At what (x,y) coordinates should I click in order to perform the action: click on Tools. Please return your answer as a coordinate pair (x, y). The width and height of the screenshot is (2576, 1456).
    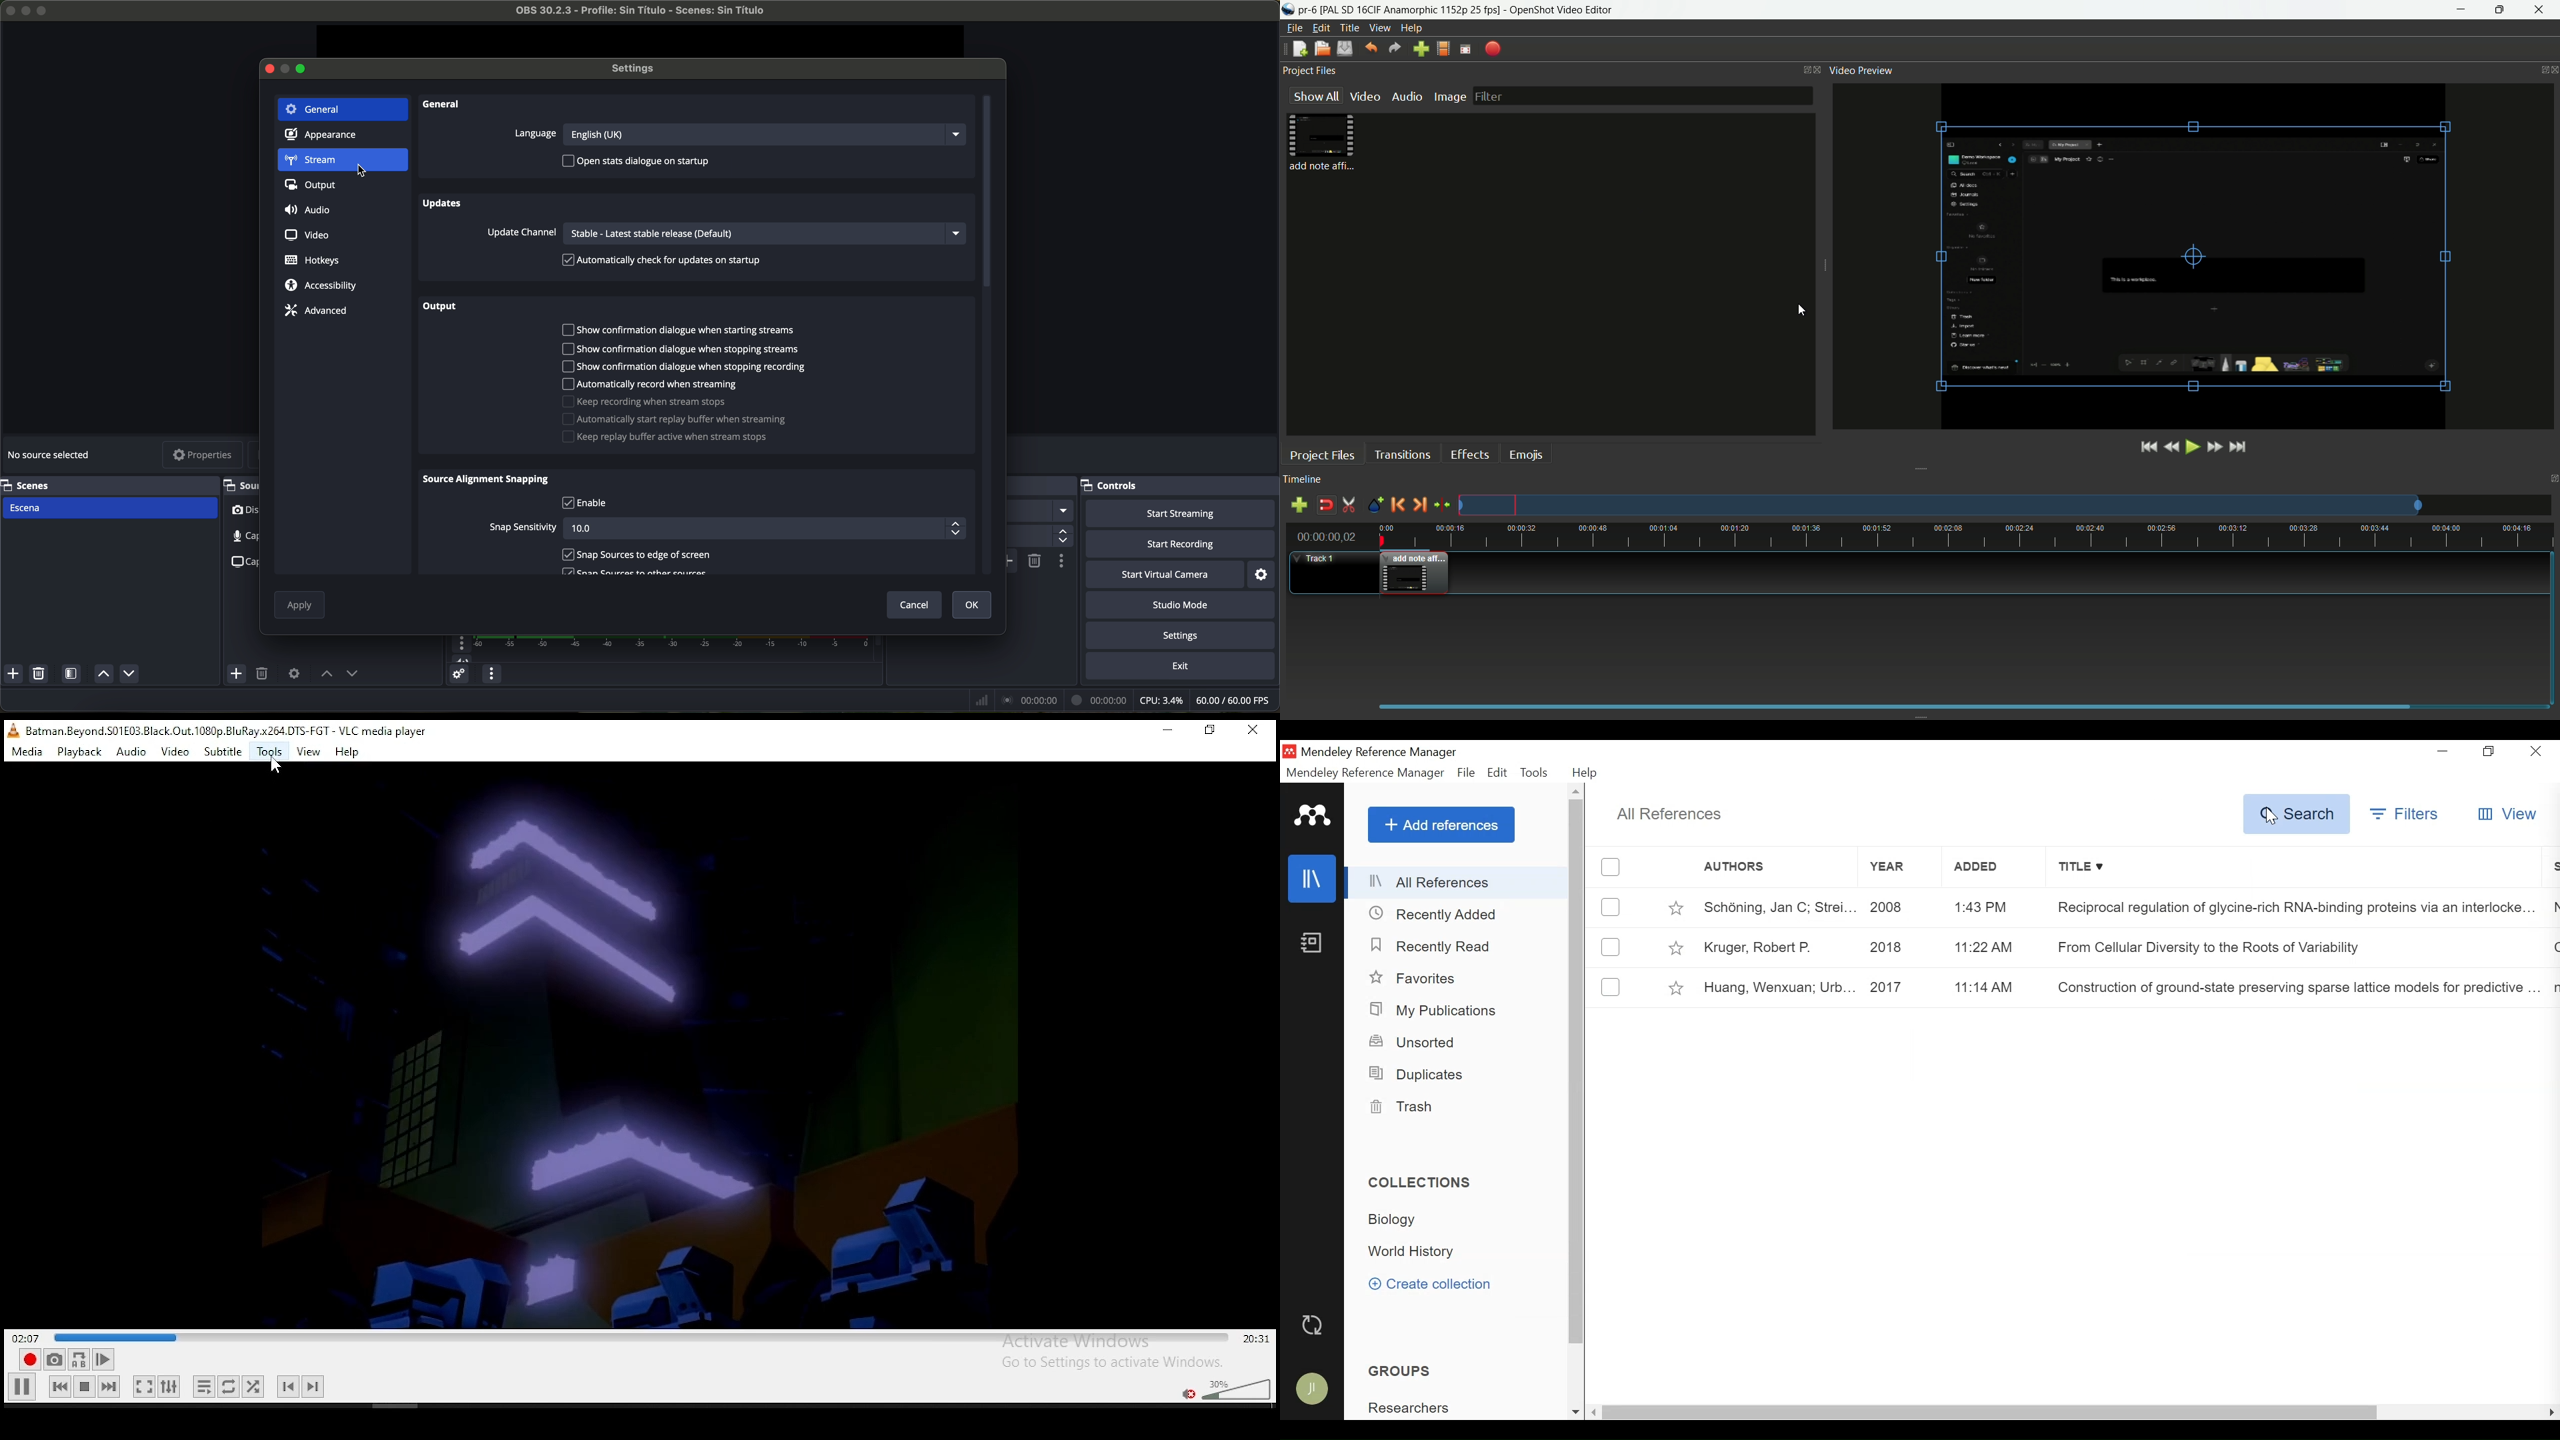
    Looking at the image, I should click on (1537, 774).